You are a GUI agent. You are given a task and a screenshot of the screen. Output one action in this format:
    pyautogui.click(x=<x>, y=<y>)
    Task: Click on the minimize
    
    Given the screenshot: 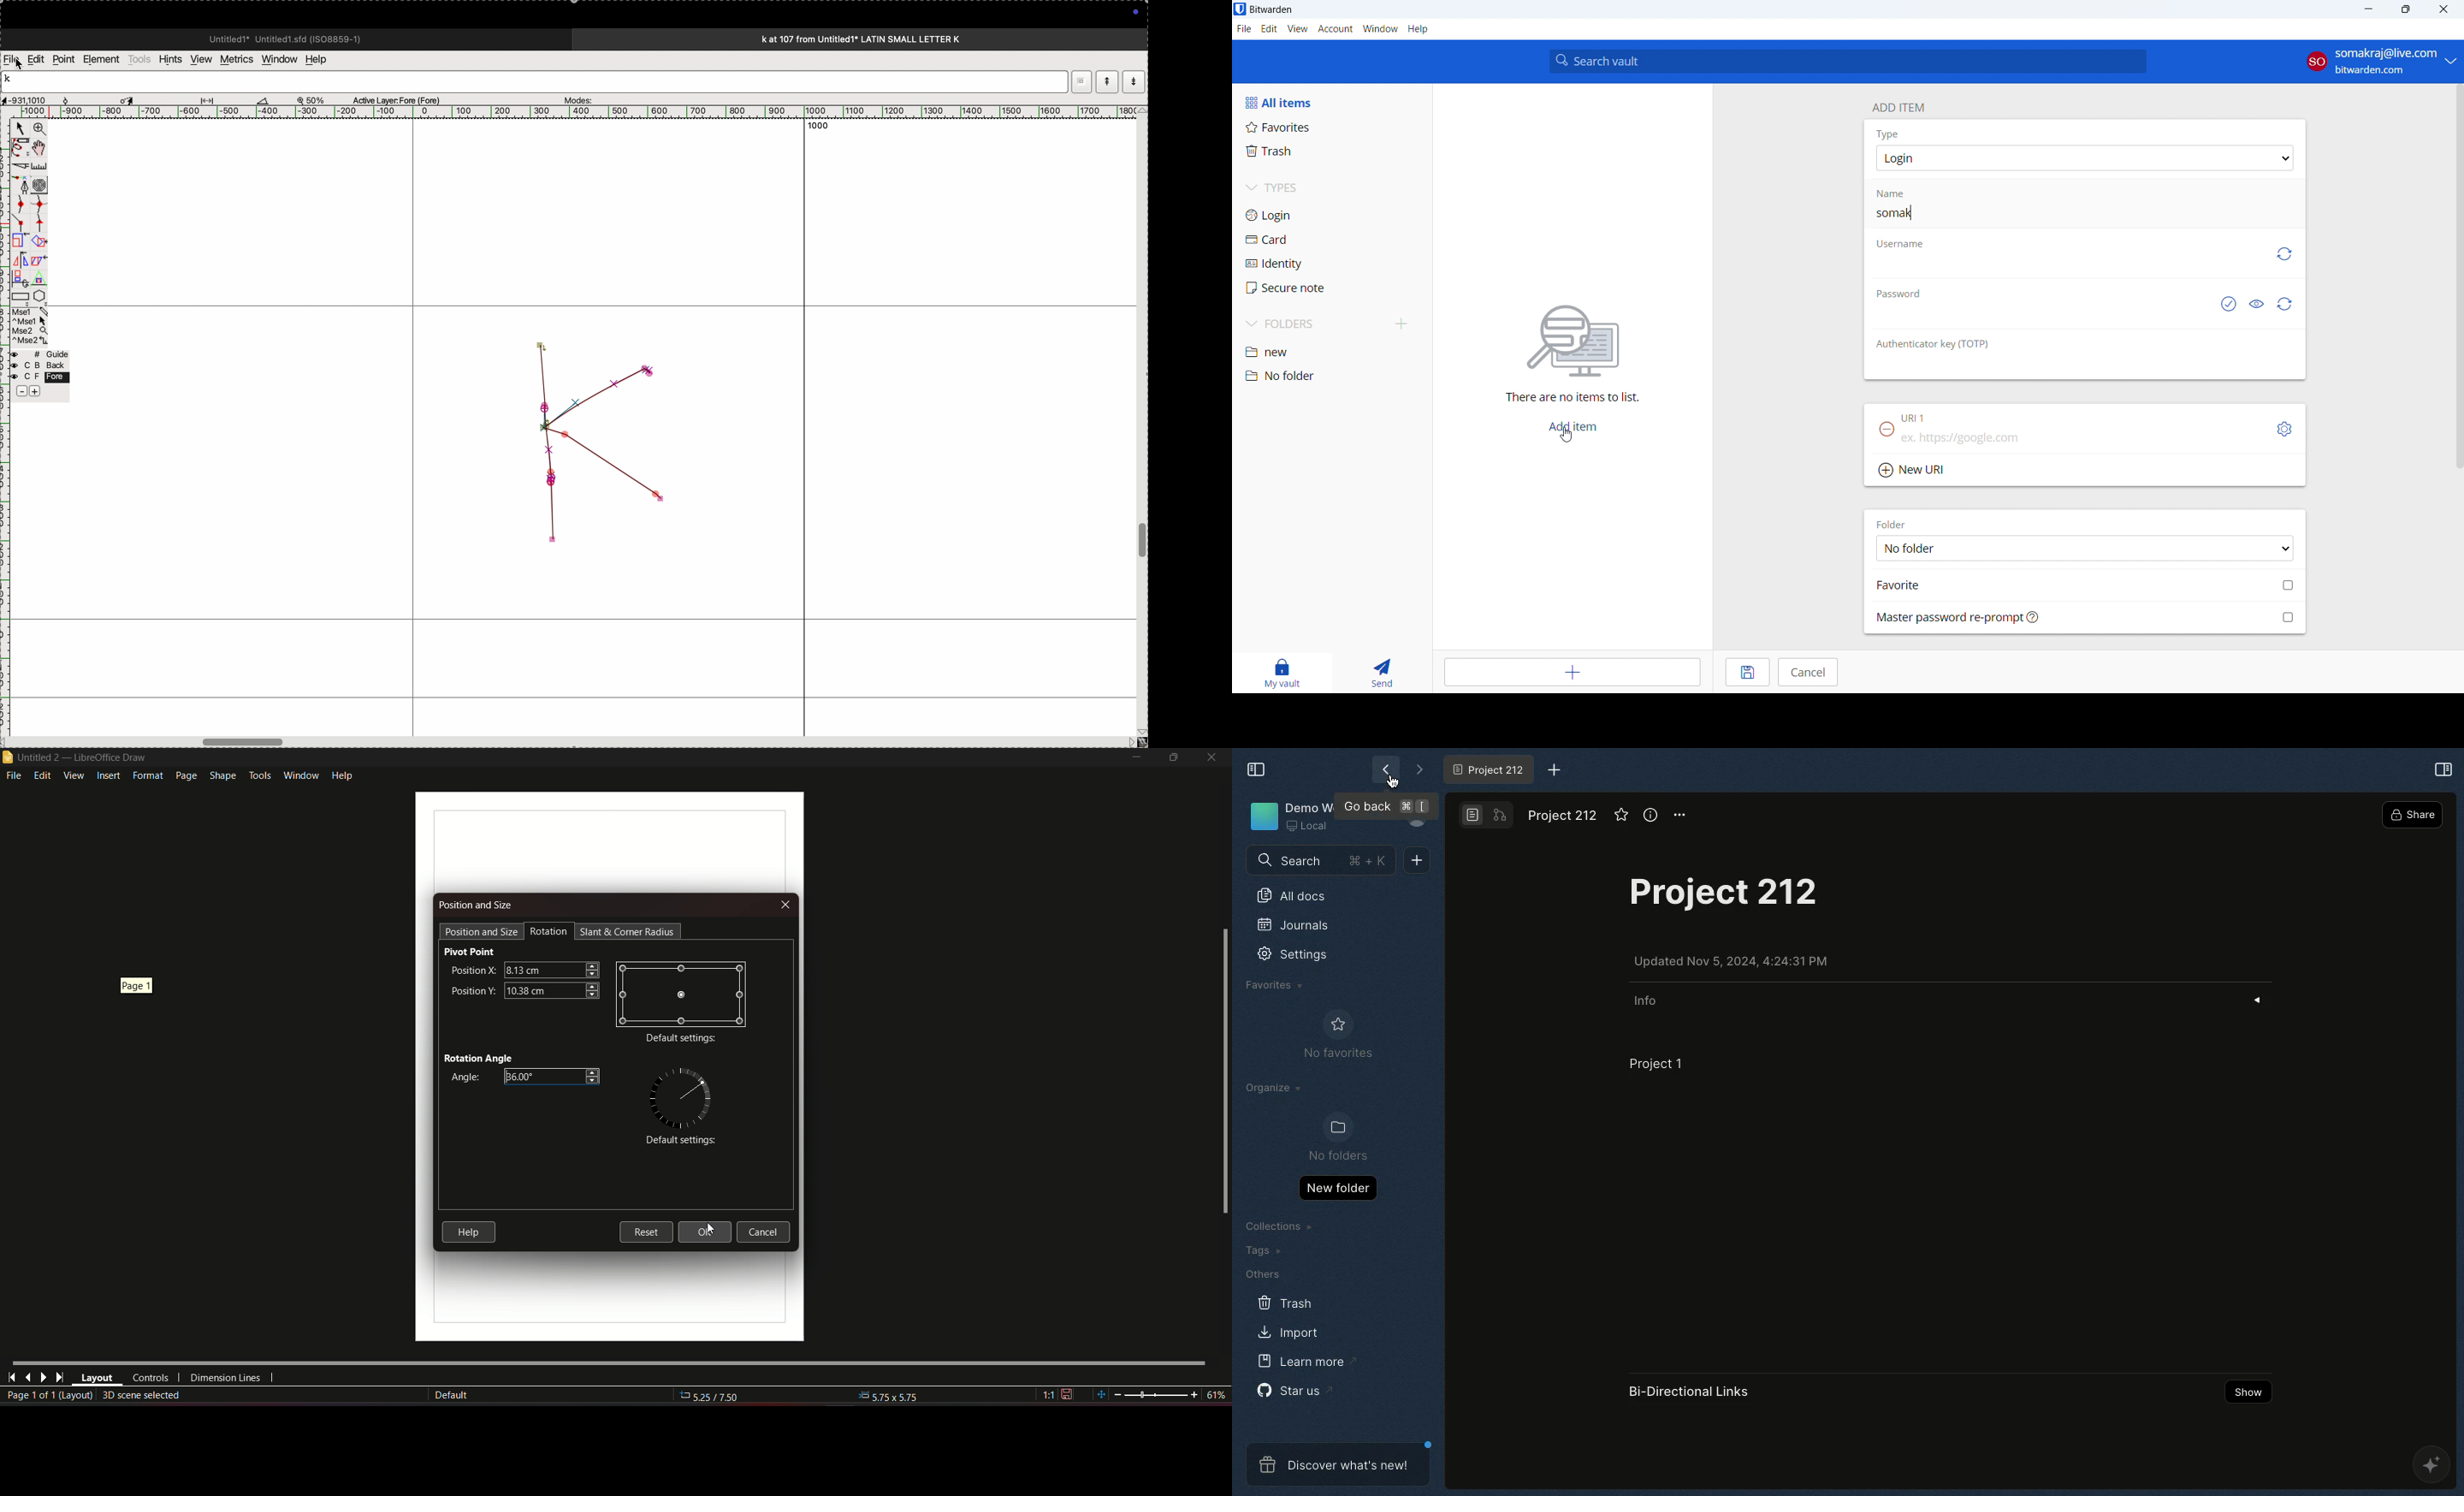 What is the action you would take?
    pyautogui.click(x=2367, y=10)
    